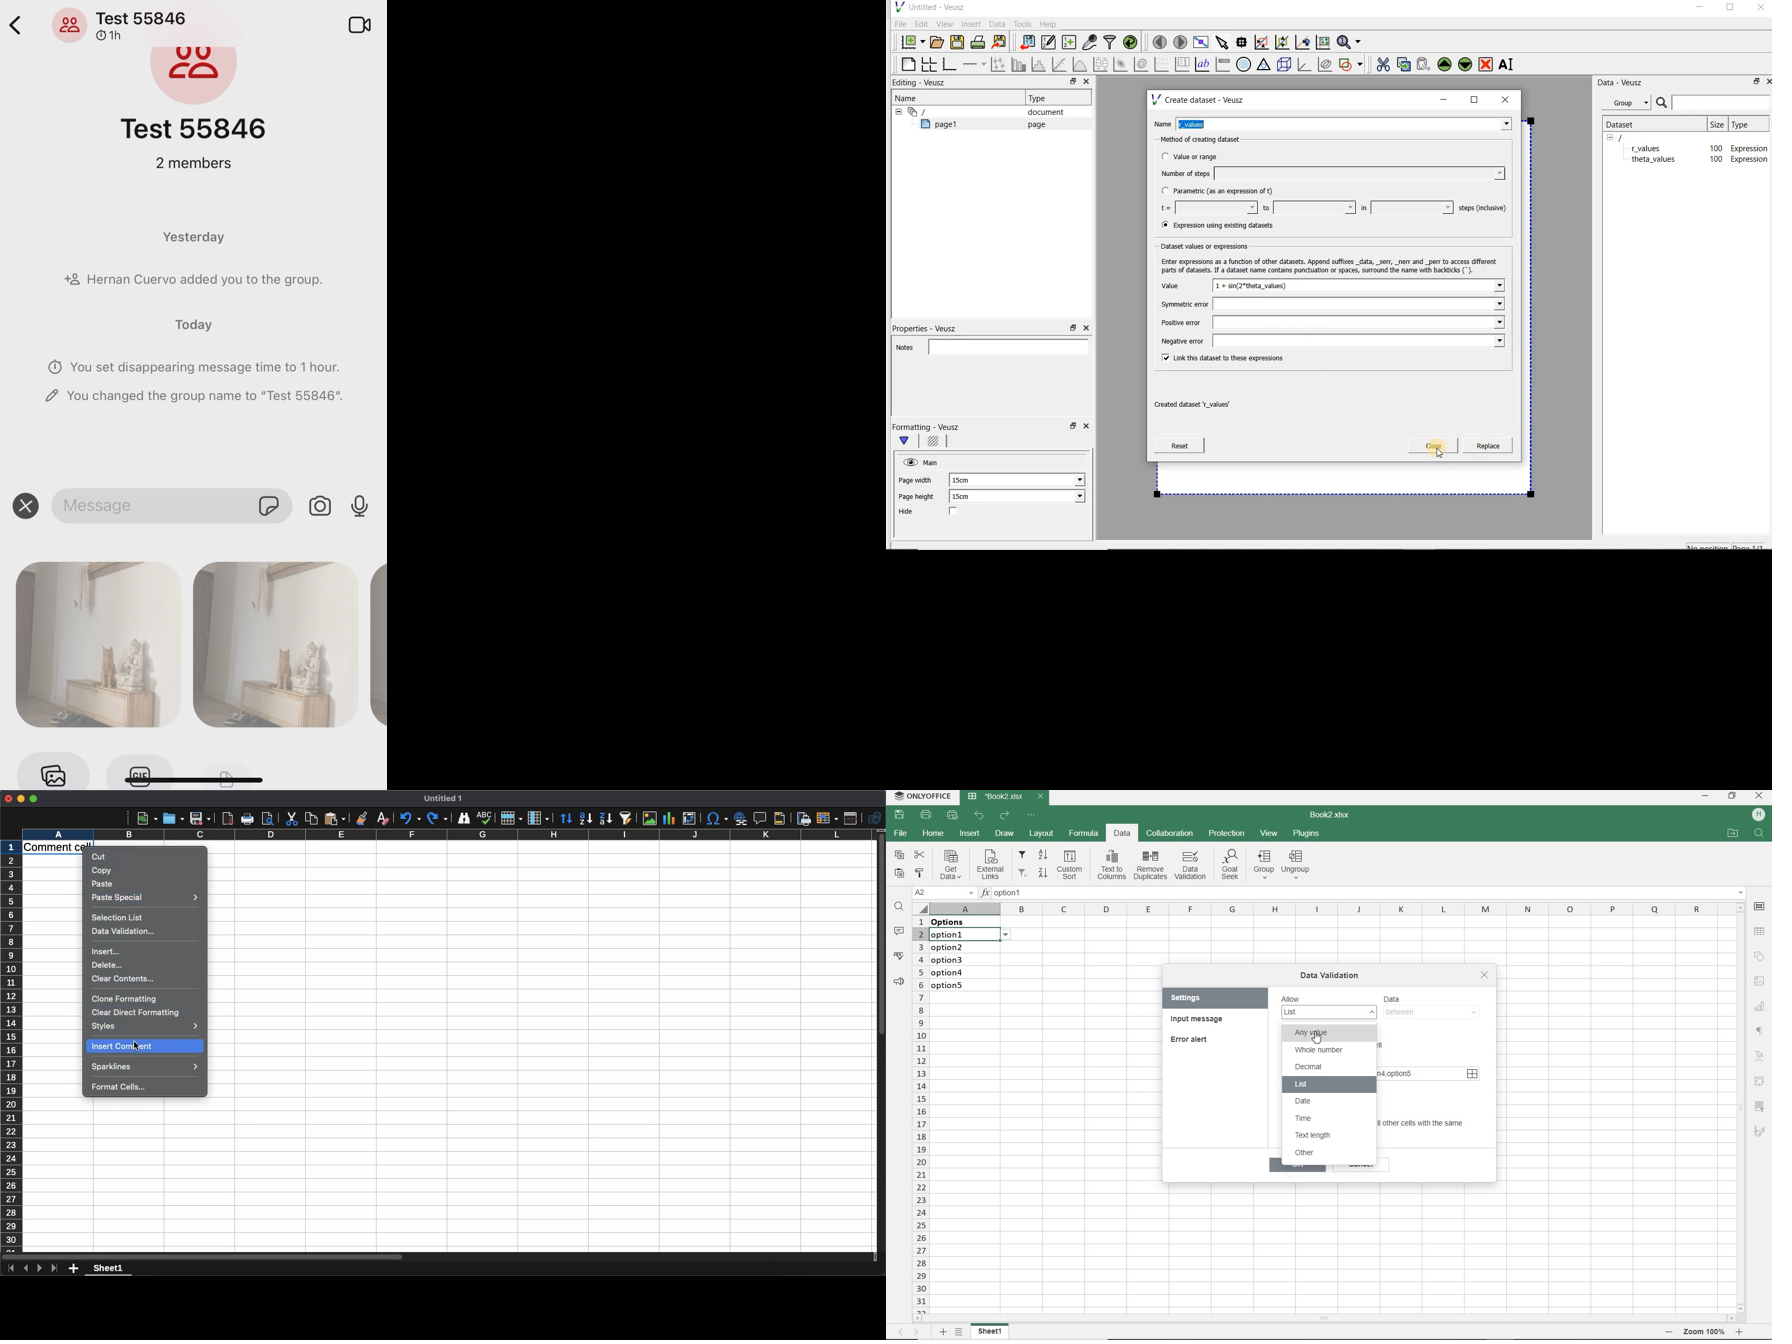 This screenshot has height=1344, width=1792. I want to click on source, so click(1474, 1075).